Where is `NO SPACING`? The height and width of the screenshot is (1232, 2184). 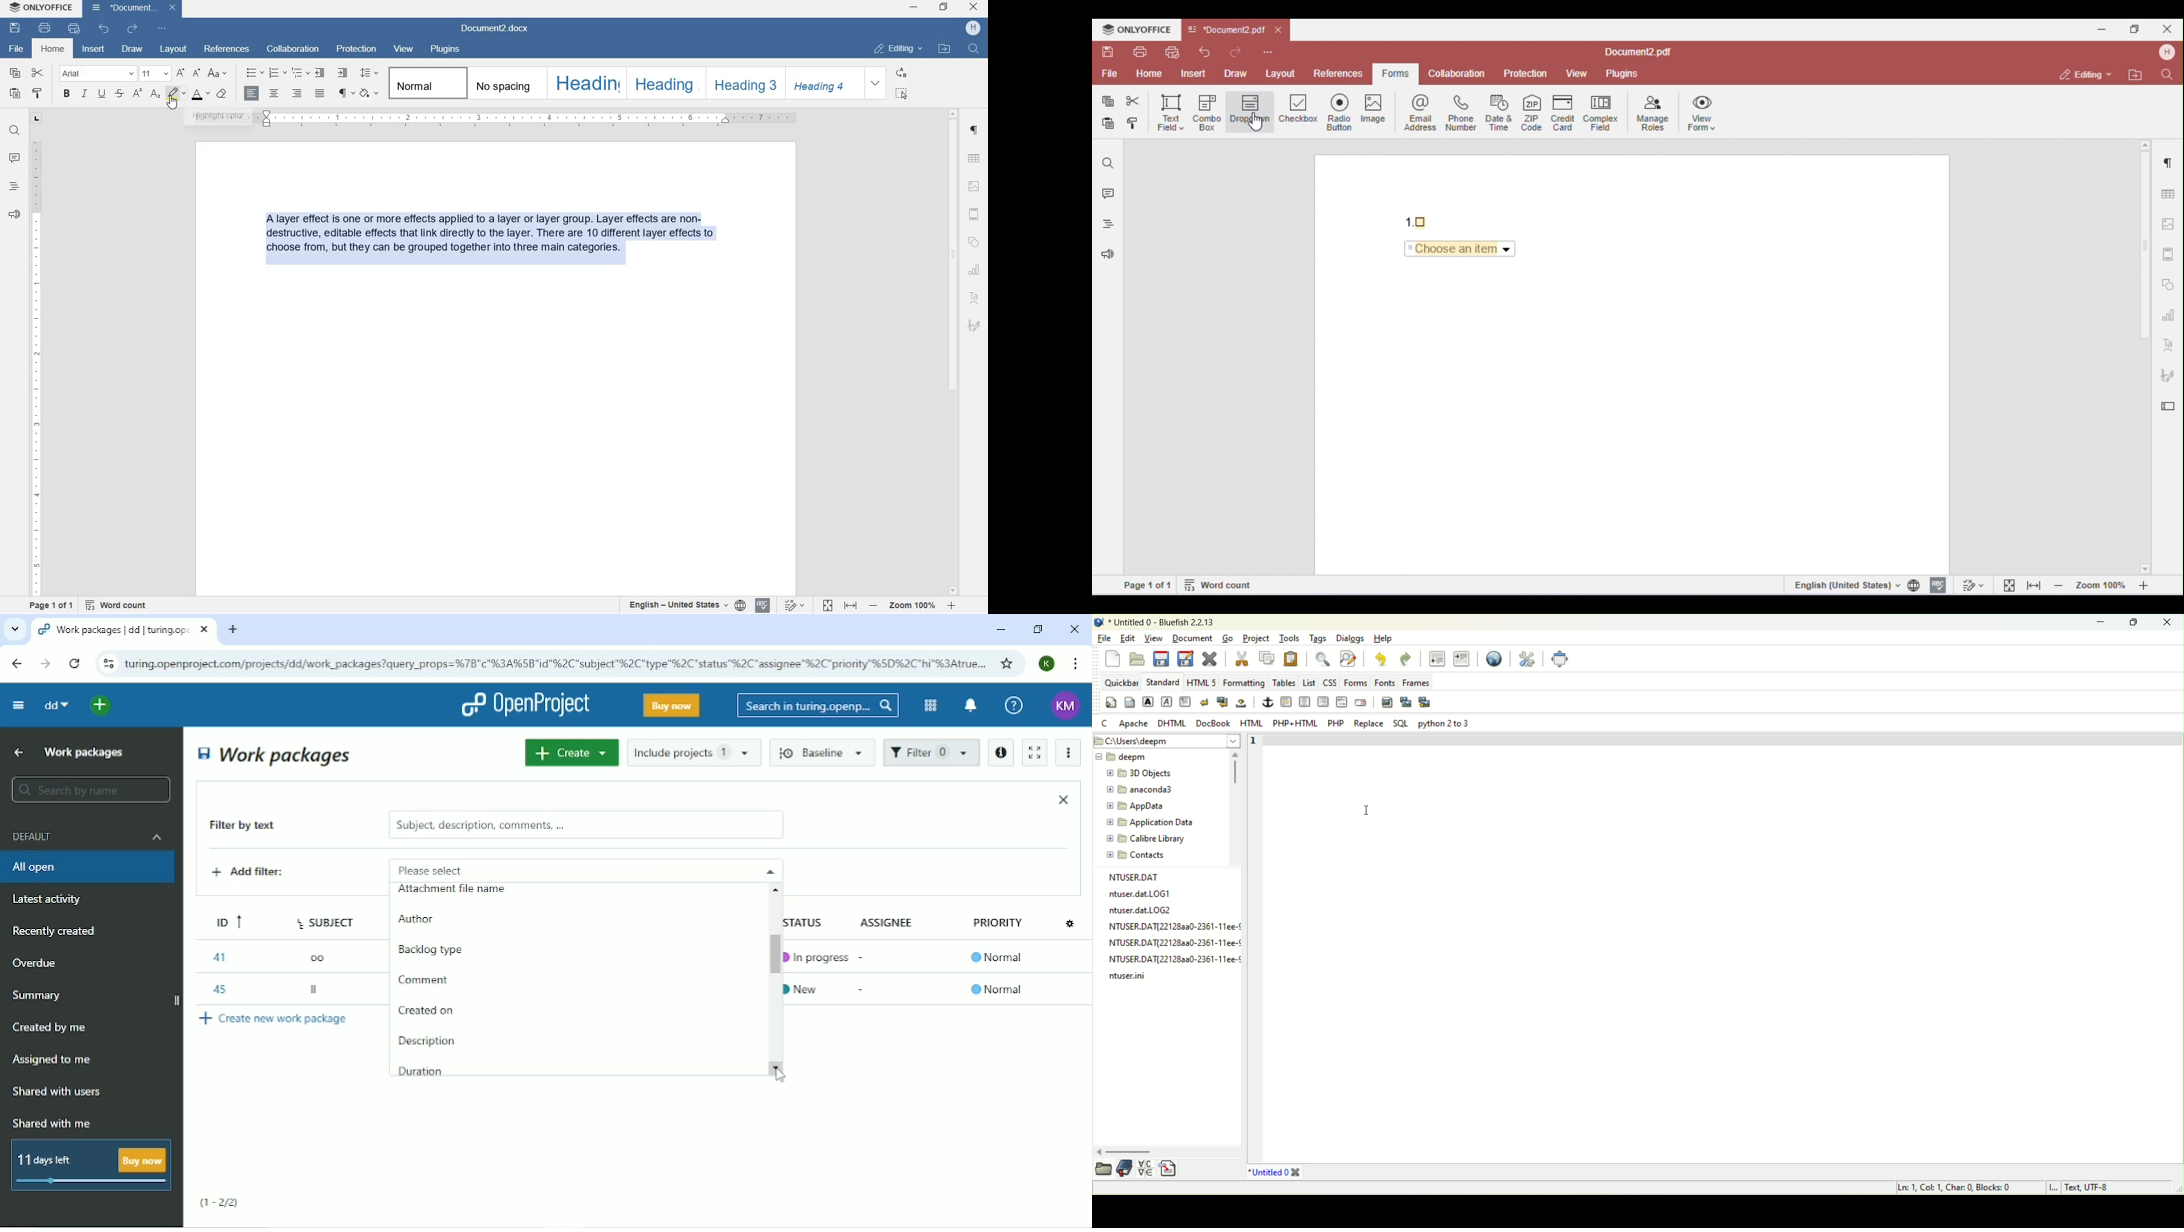
NO SPACING is located at coordinates (505, 84).